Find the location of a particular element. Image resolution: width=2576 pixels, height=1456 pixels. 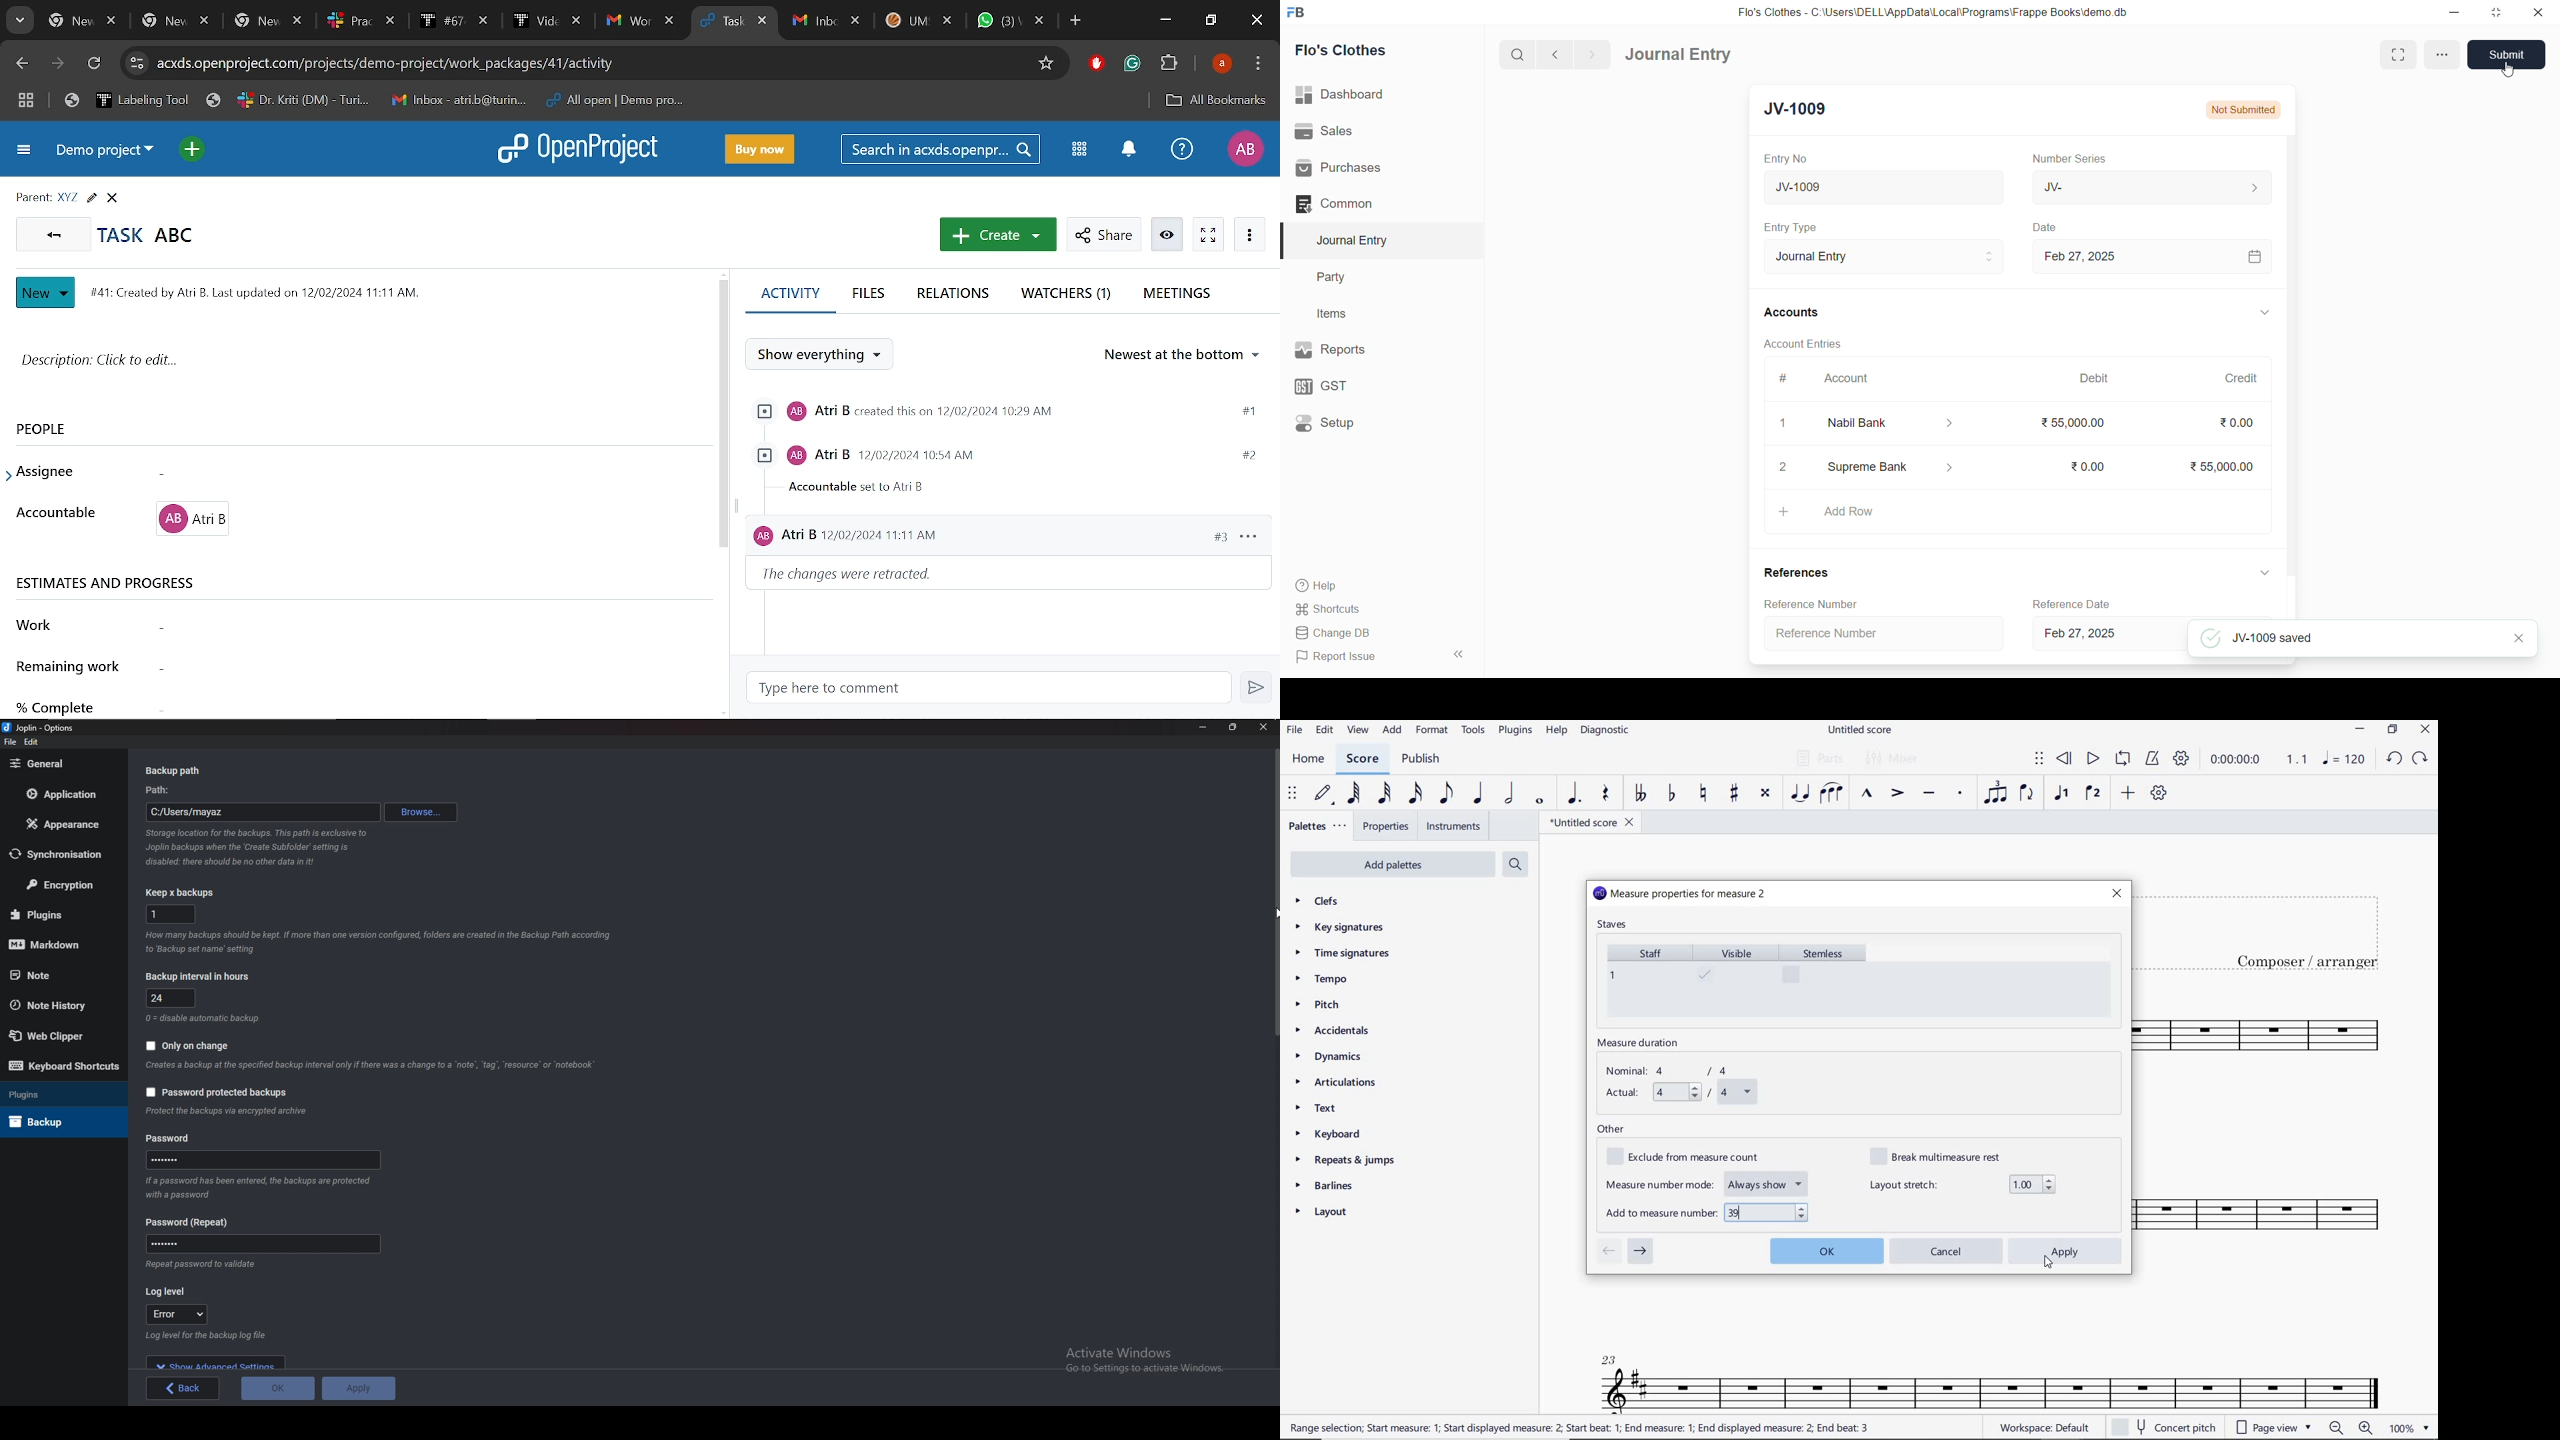

EIGHTH NOTE is located at coordinates (1445, 794).